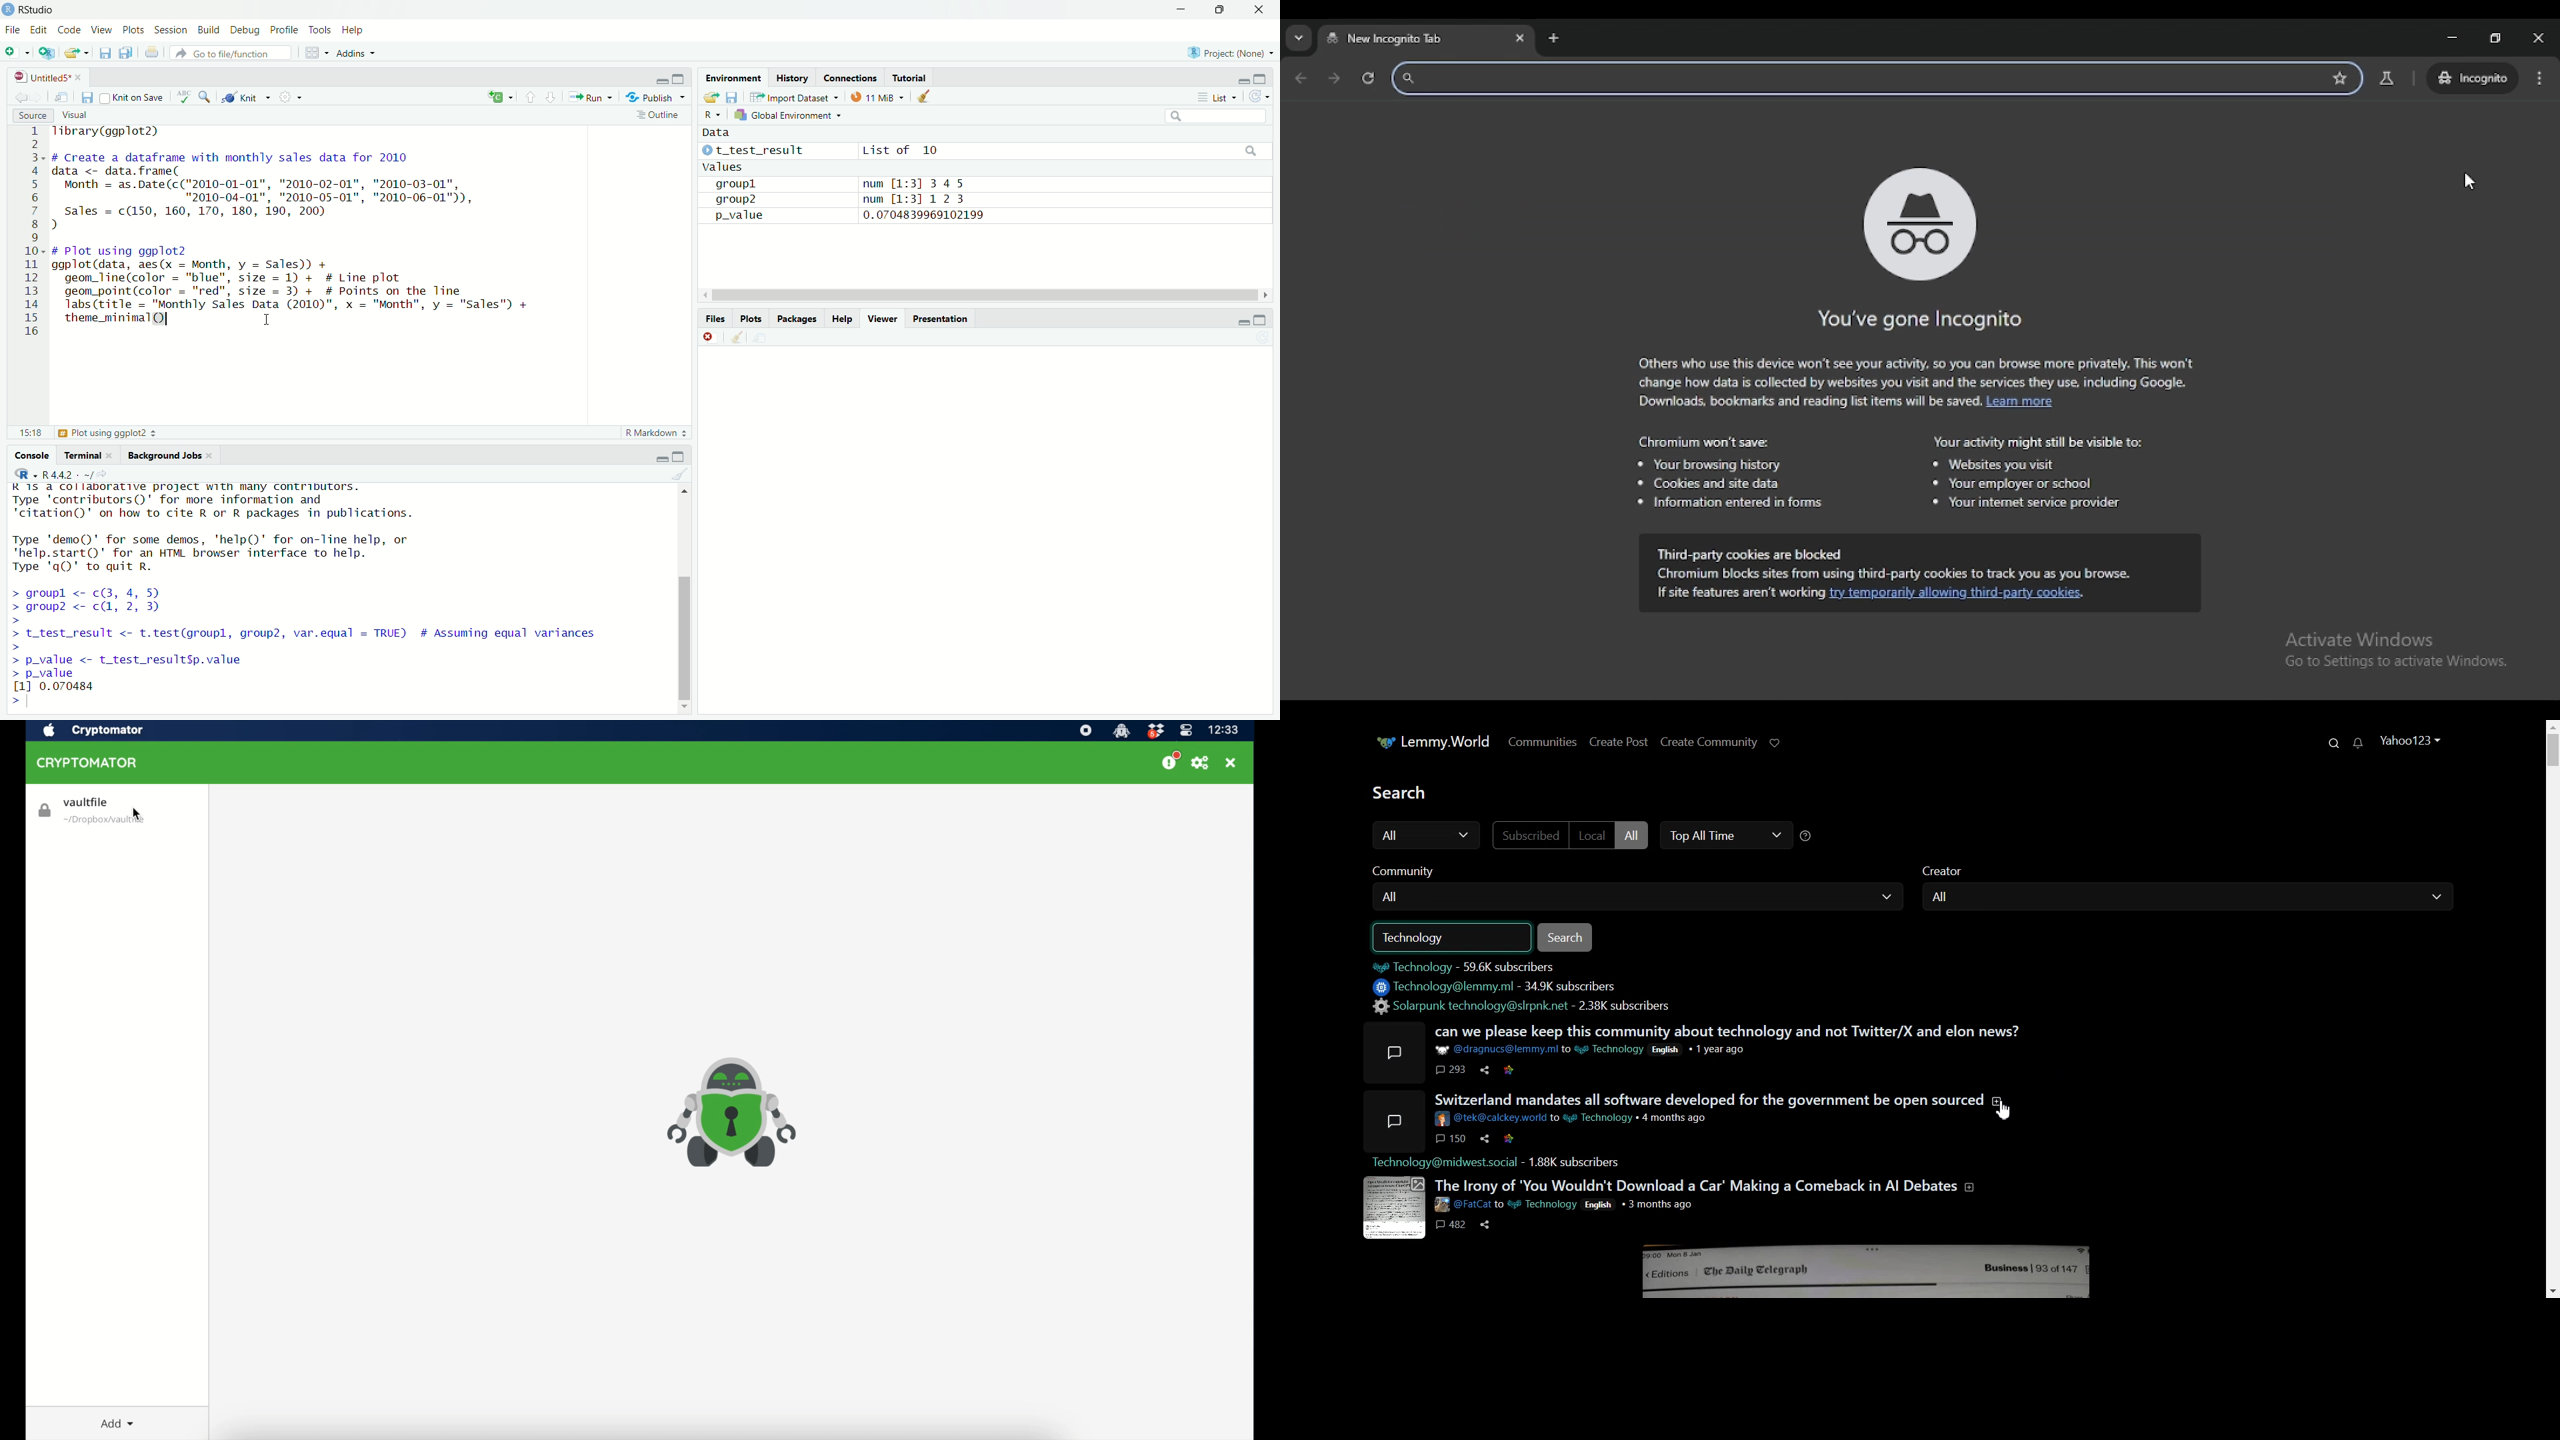  What do you see at coordinates (845, 215) in the screenshot?
I see `p_value 0.0704839969102199` at bounding box center [845, 215].